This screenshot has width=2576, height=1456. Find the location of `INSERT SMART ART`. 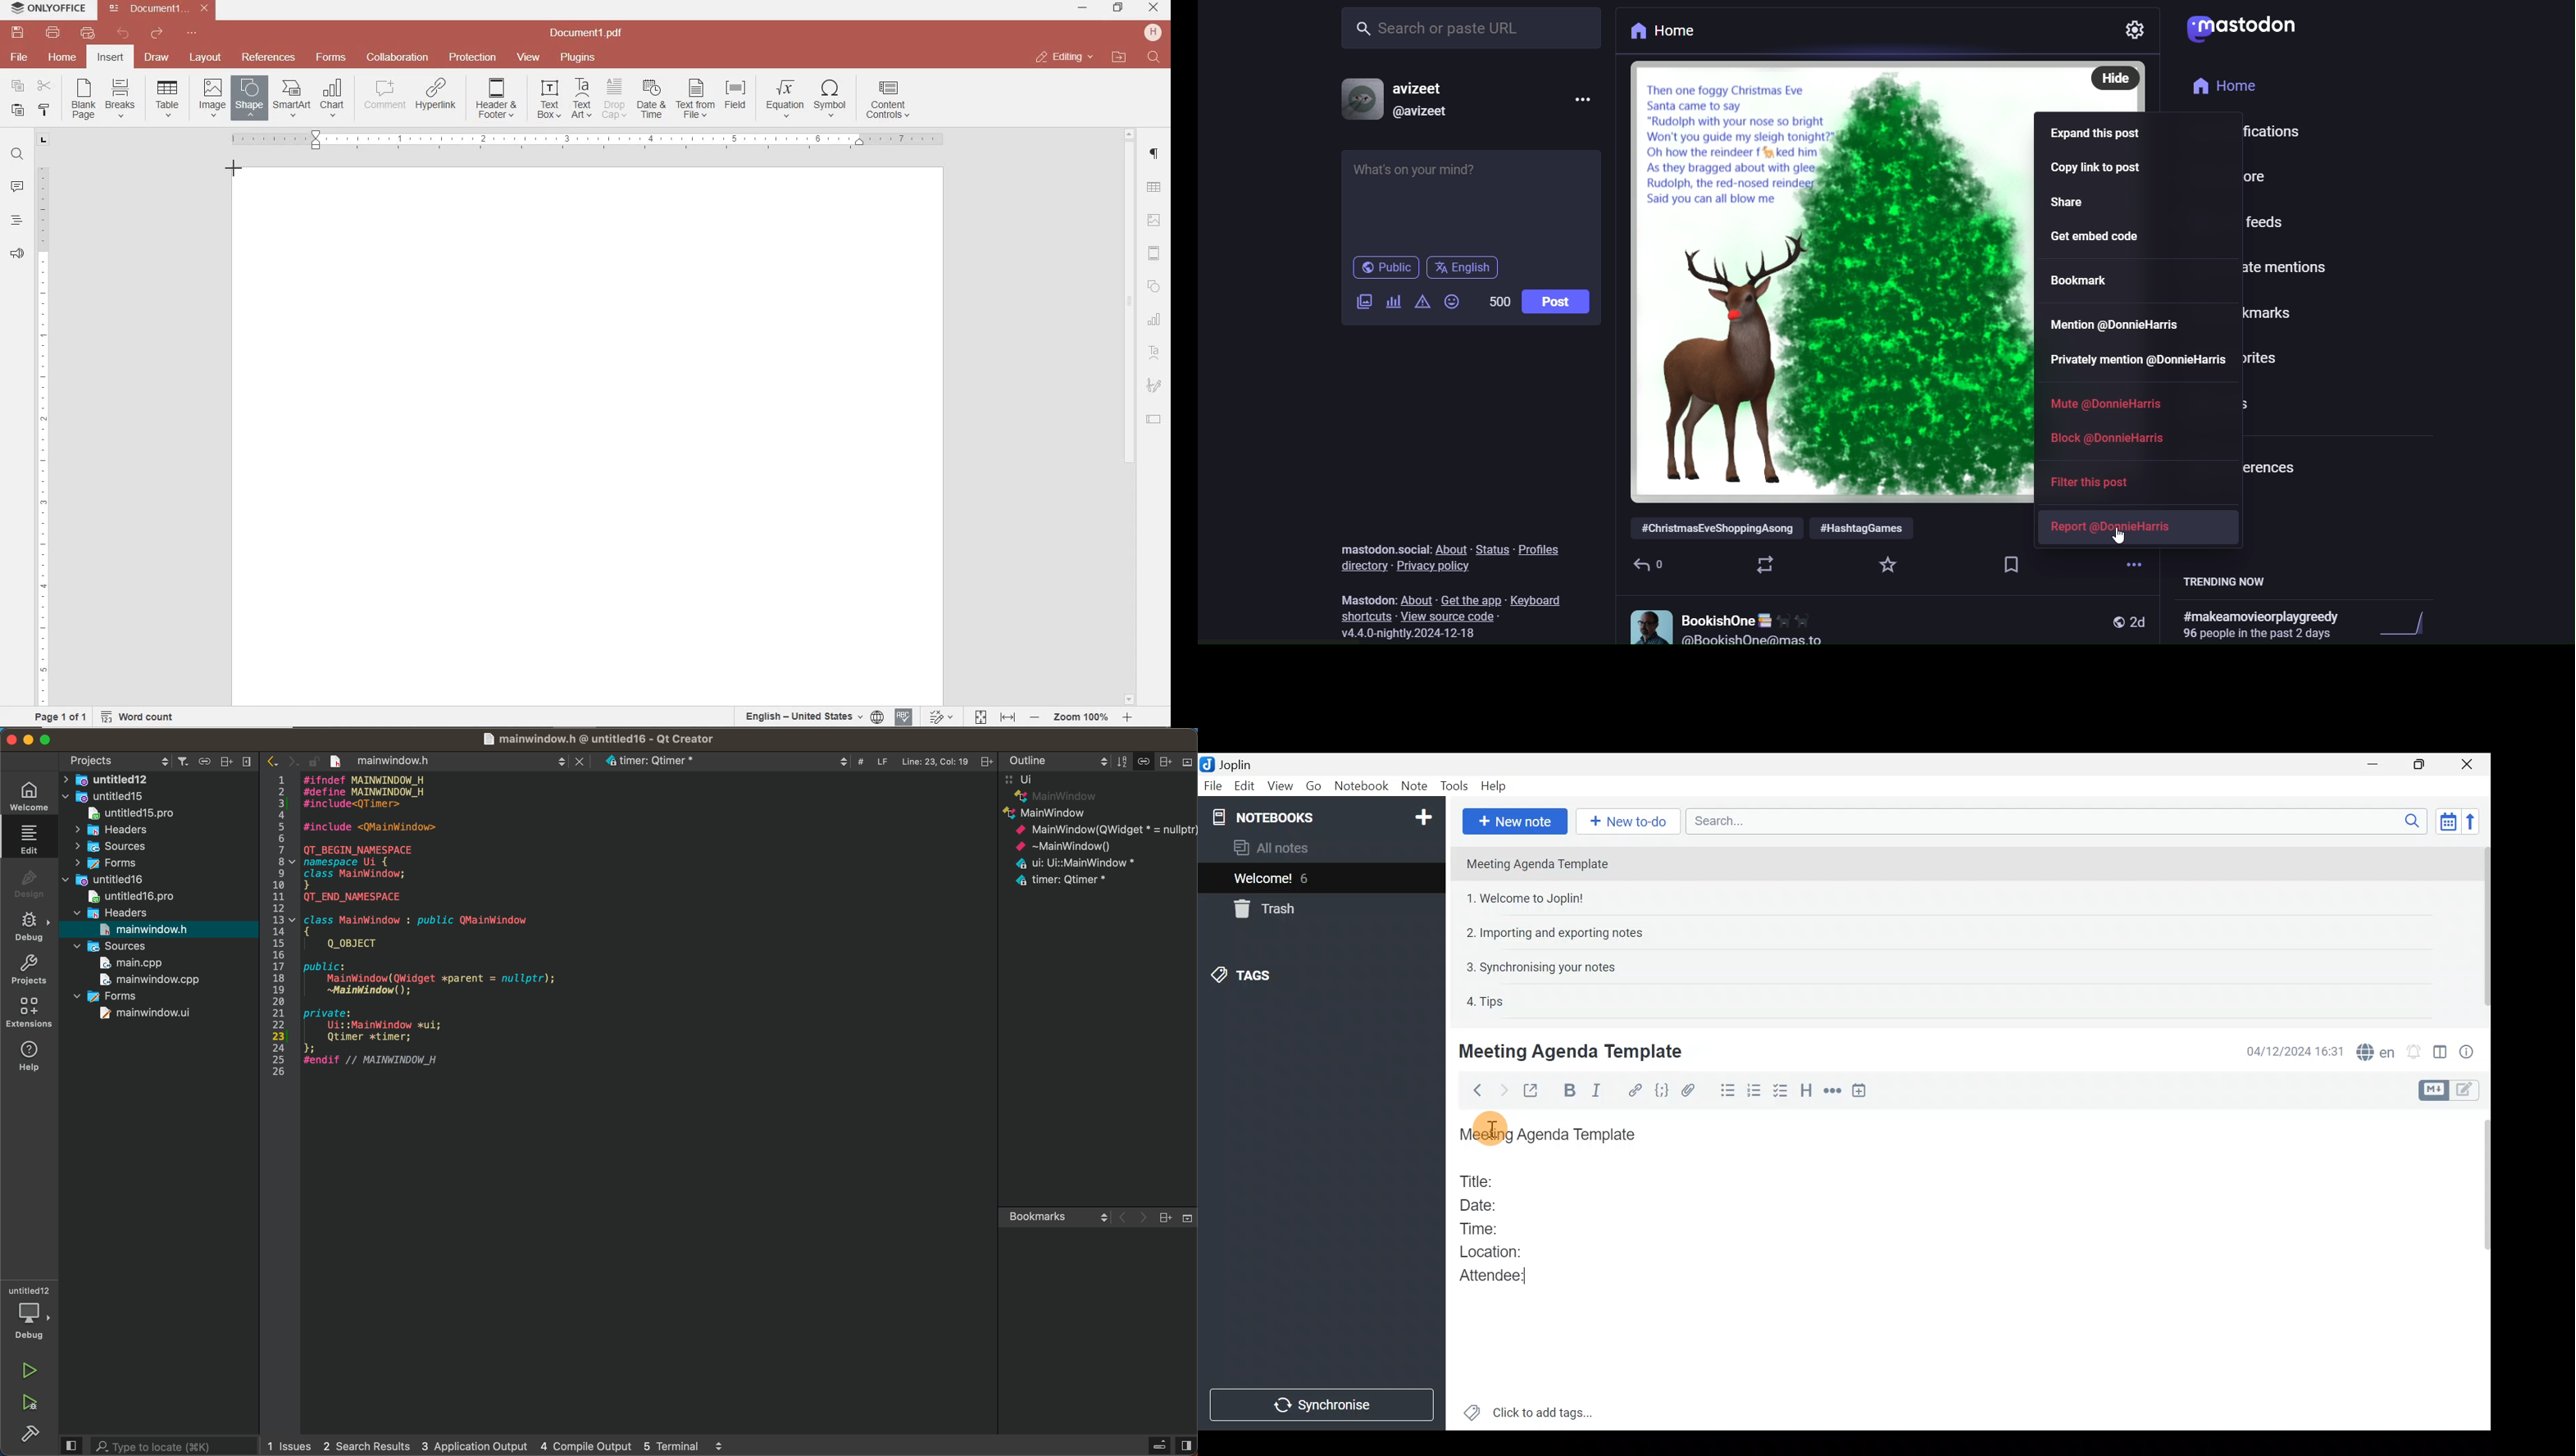

INSERT SMART ART is located at coordinates (292, 98).